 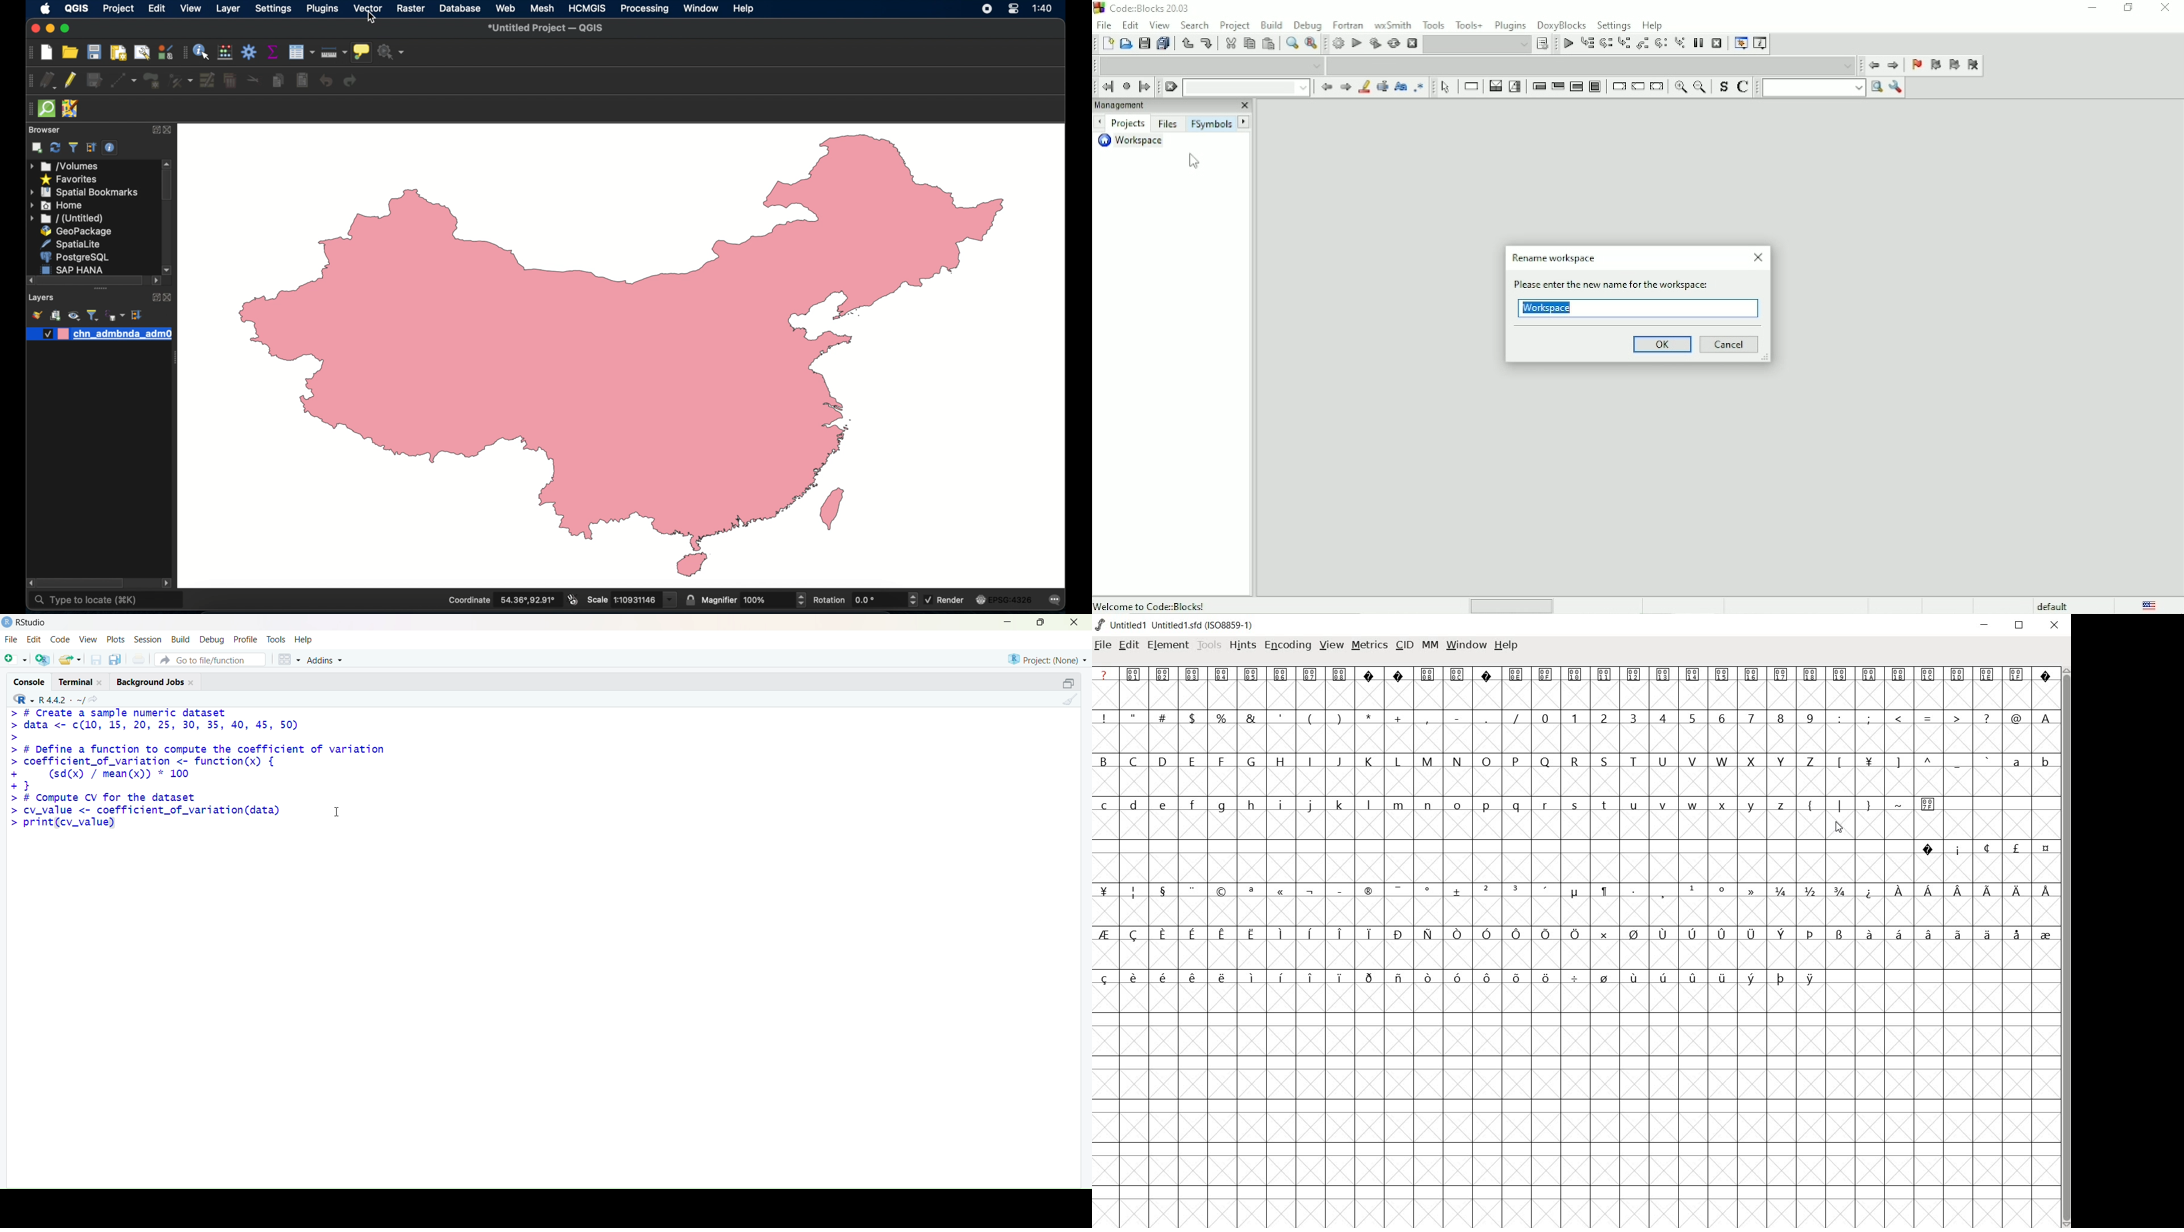 I want to click on debug, so click(x=212, y=641).